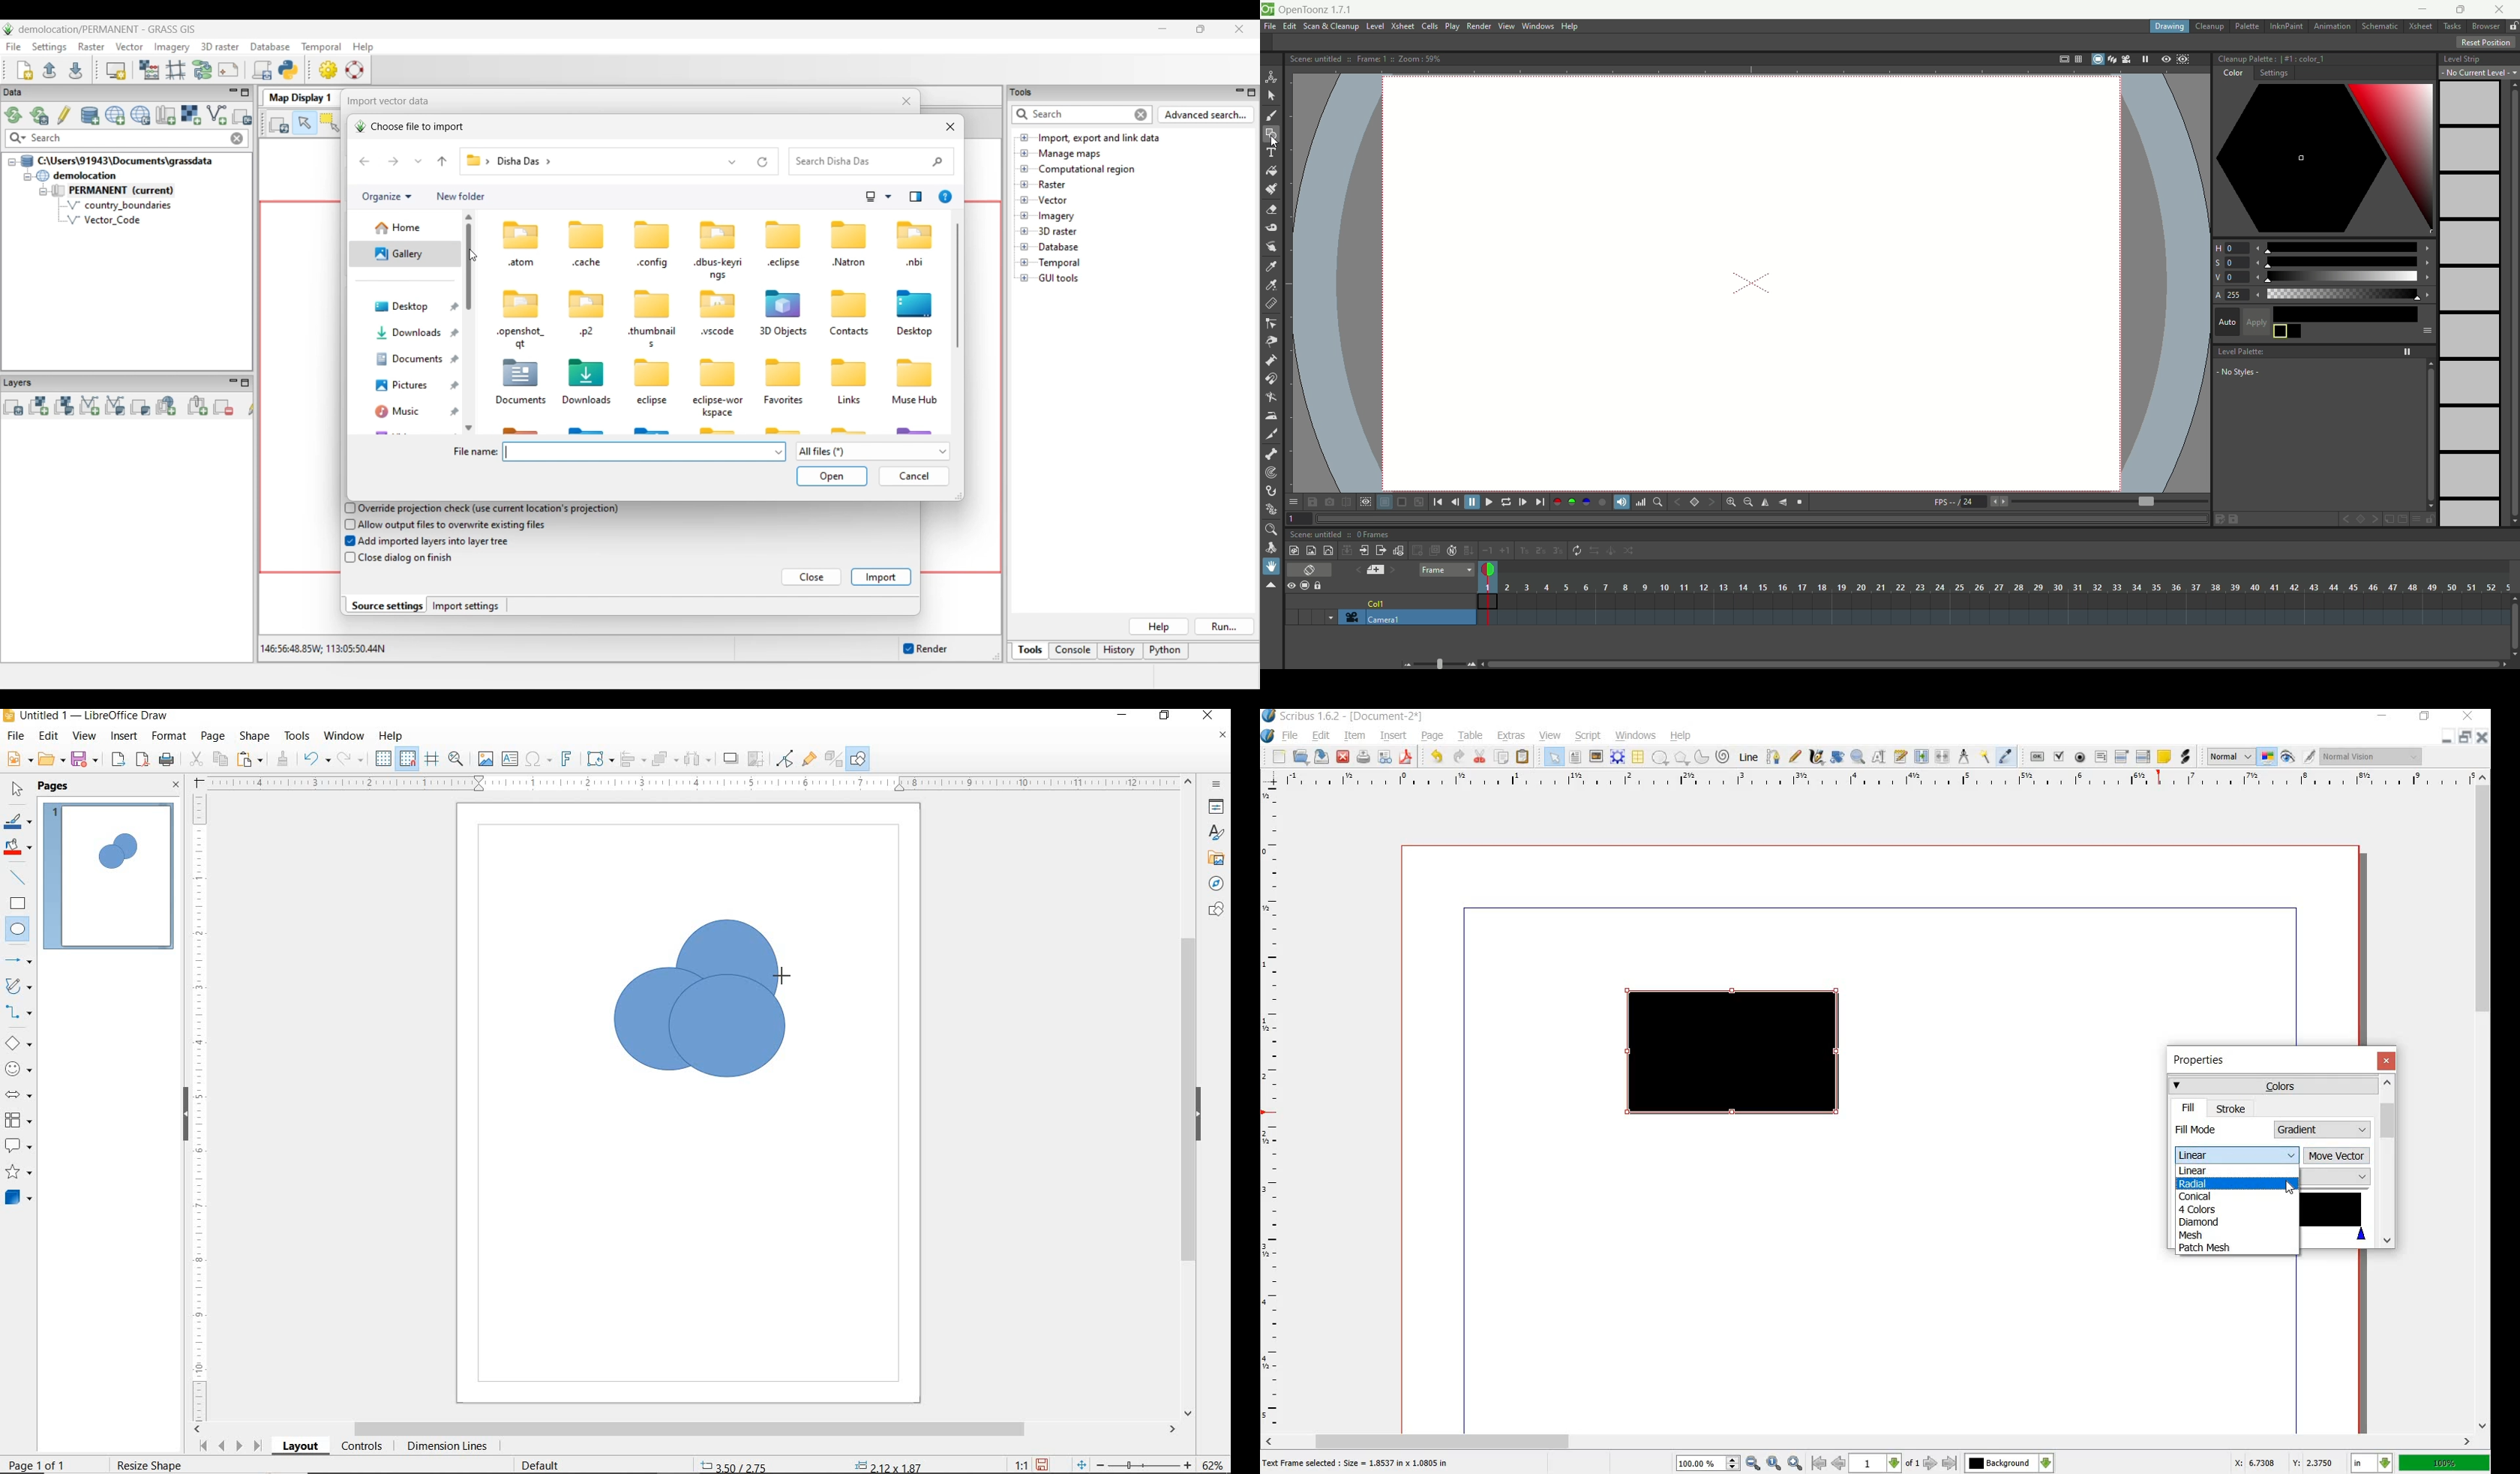  Describe the element at coordinates (1733, 1464) in the screenshot. I see `Increase or decrease zoom value` at that location.